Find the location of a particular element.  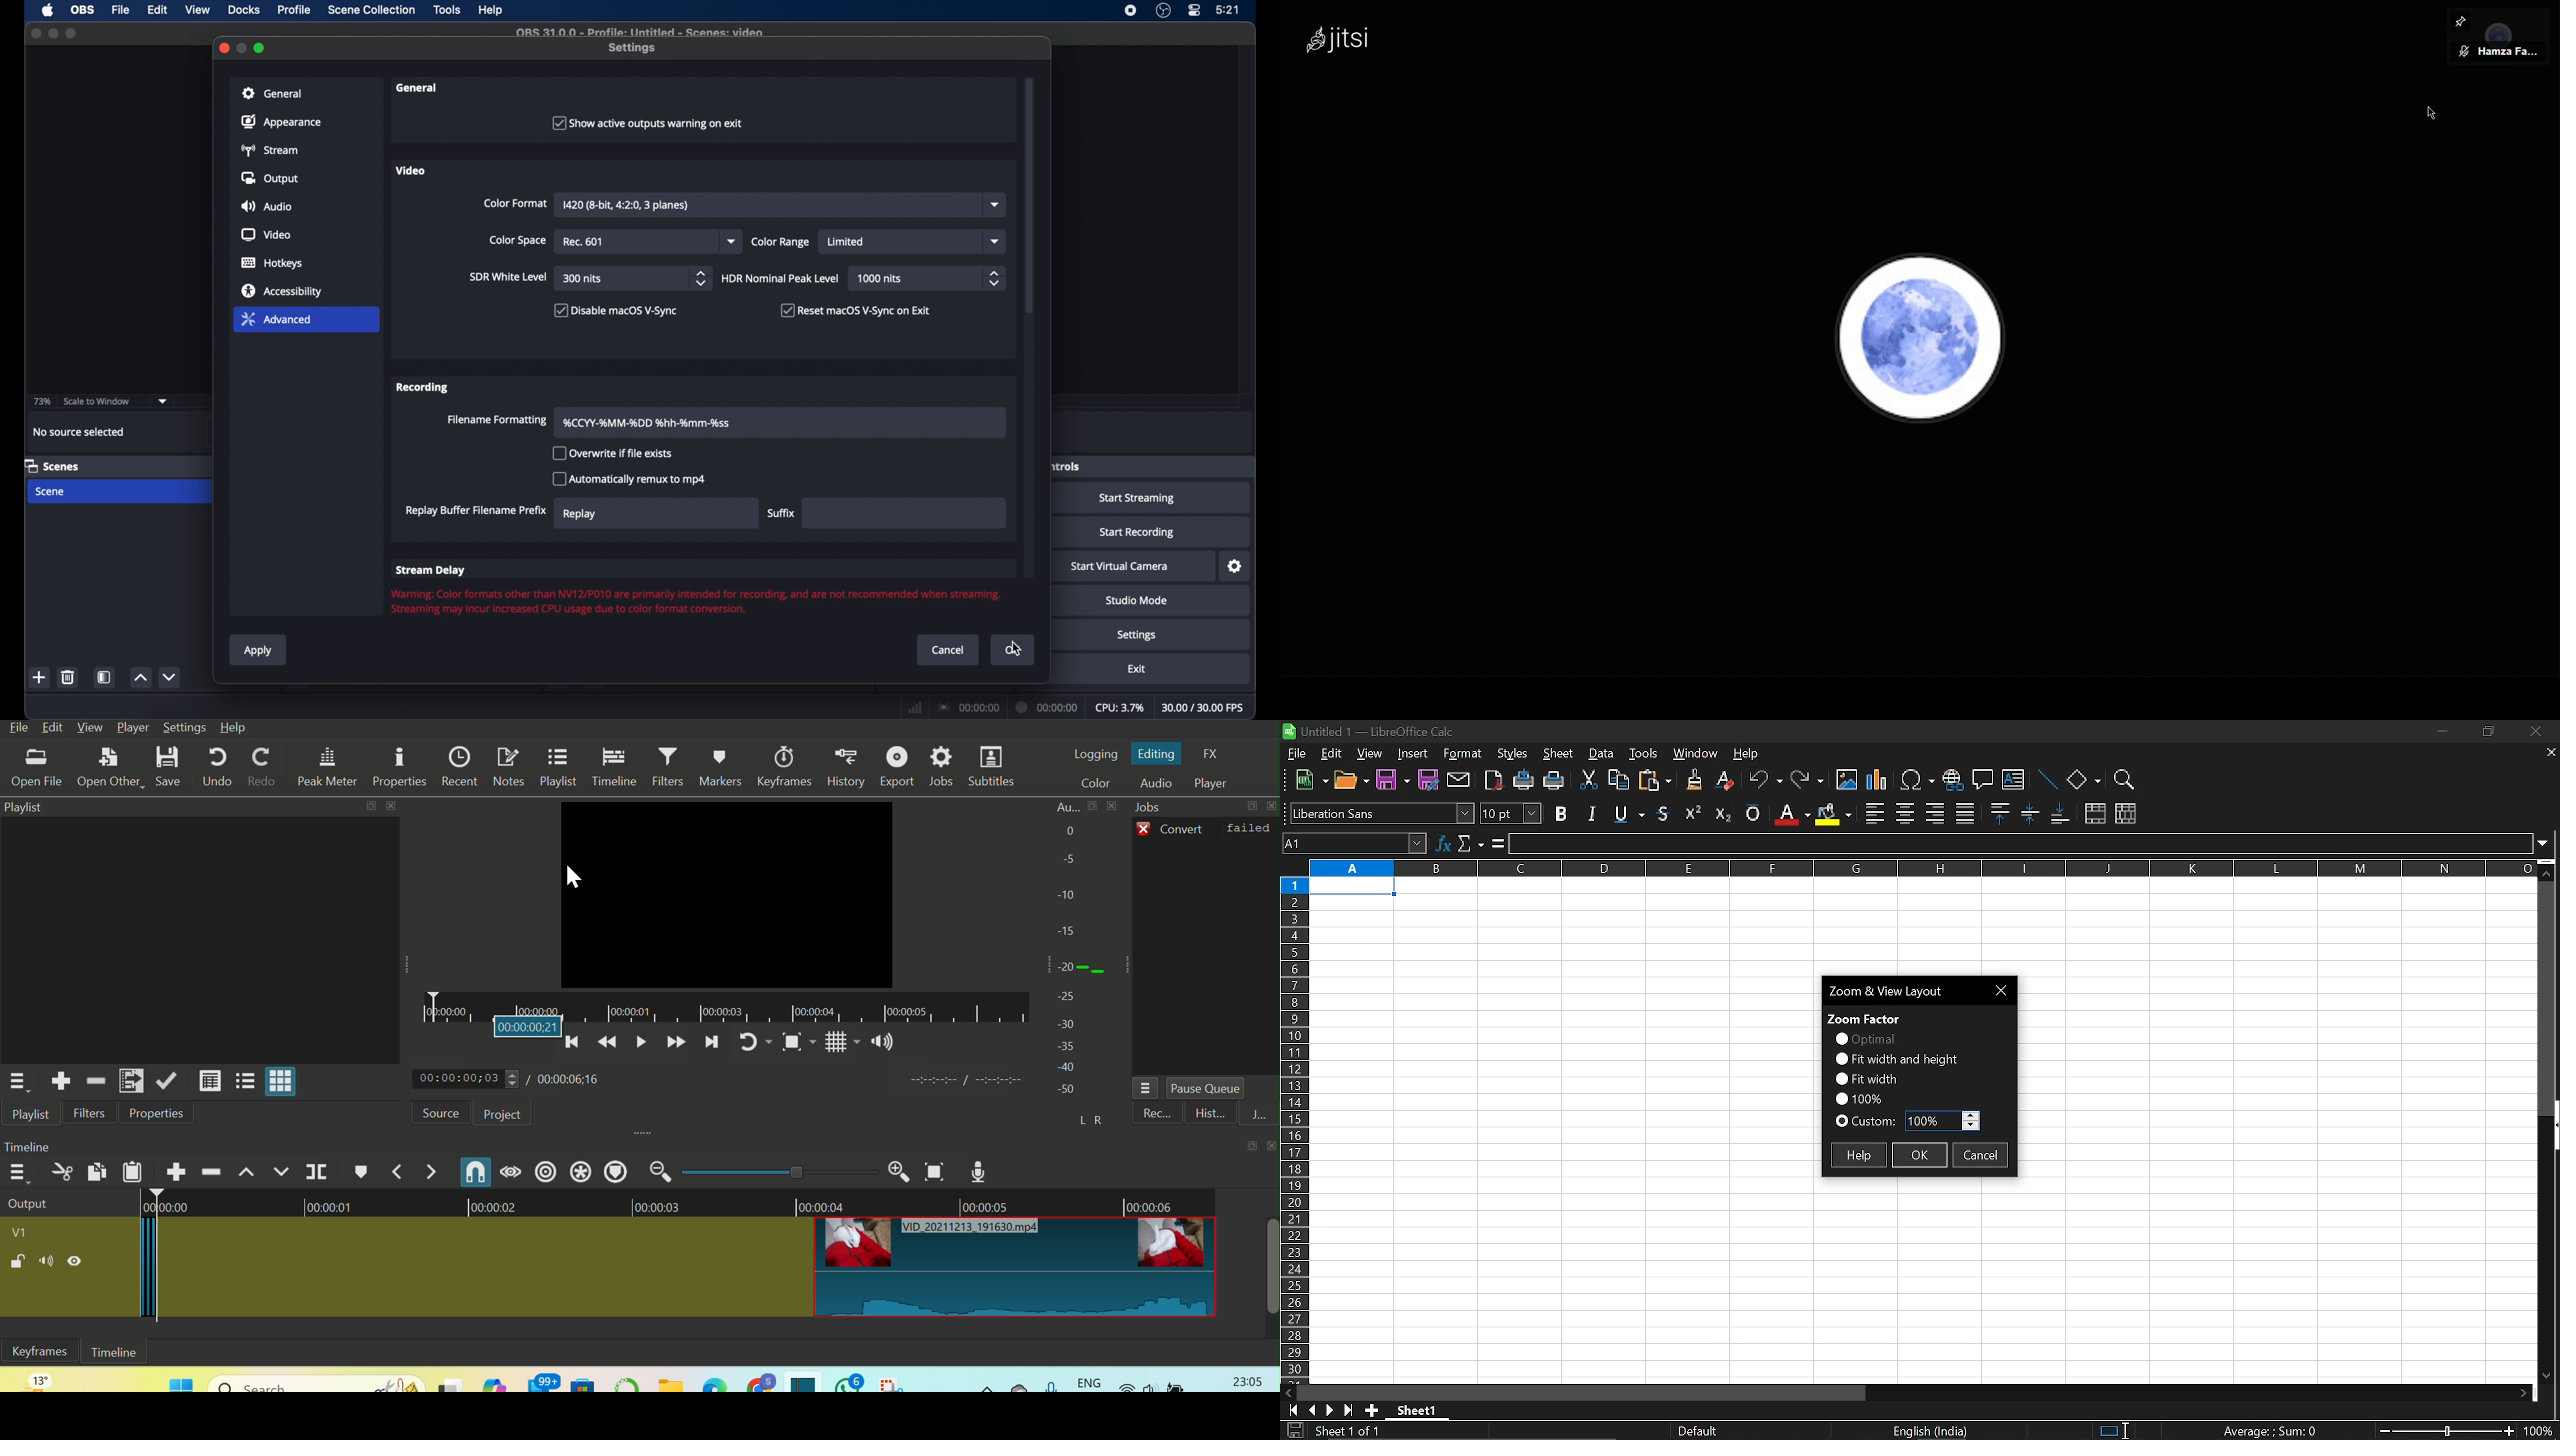

Account PFP is located at coordinates (1928, 339).